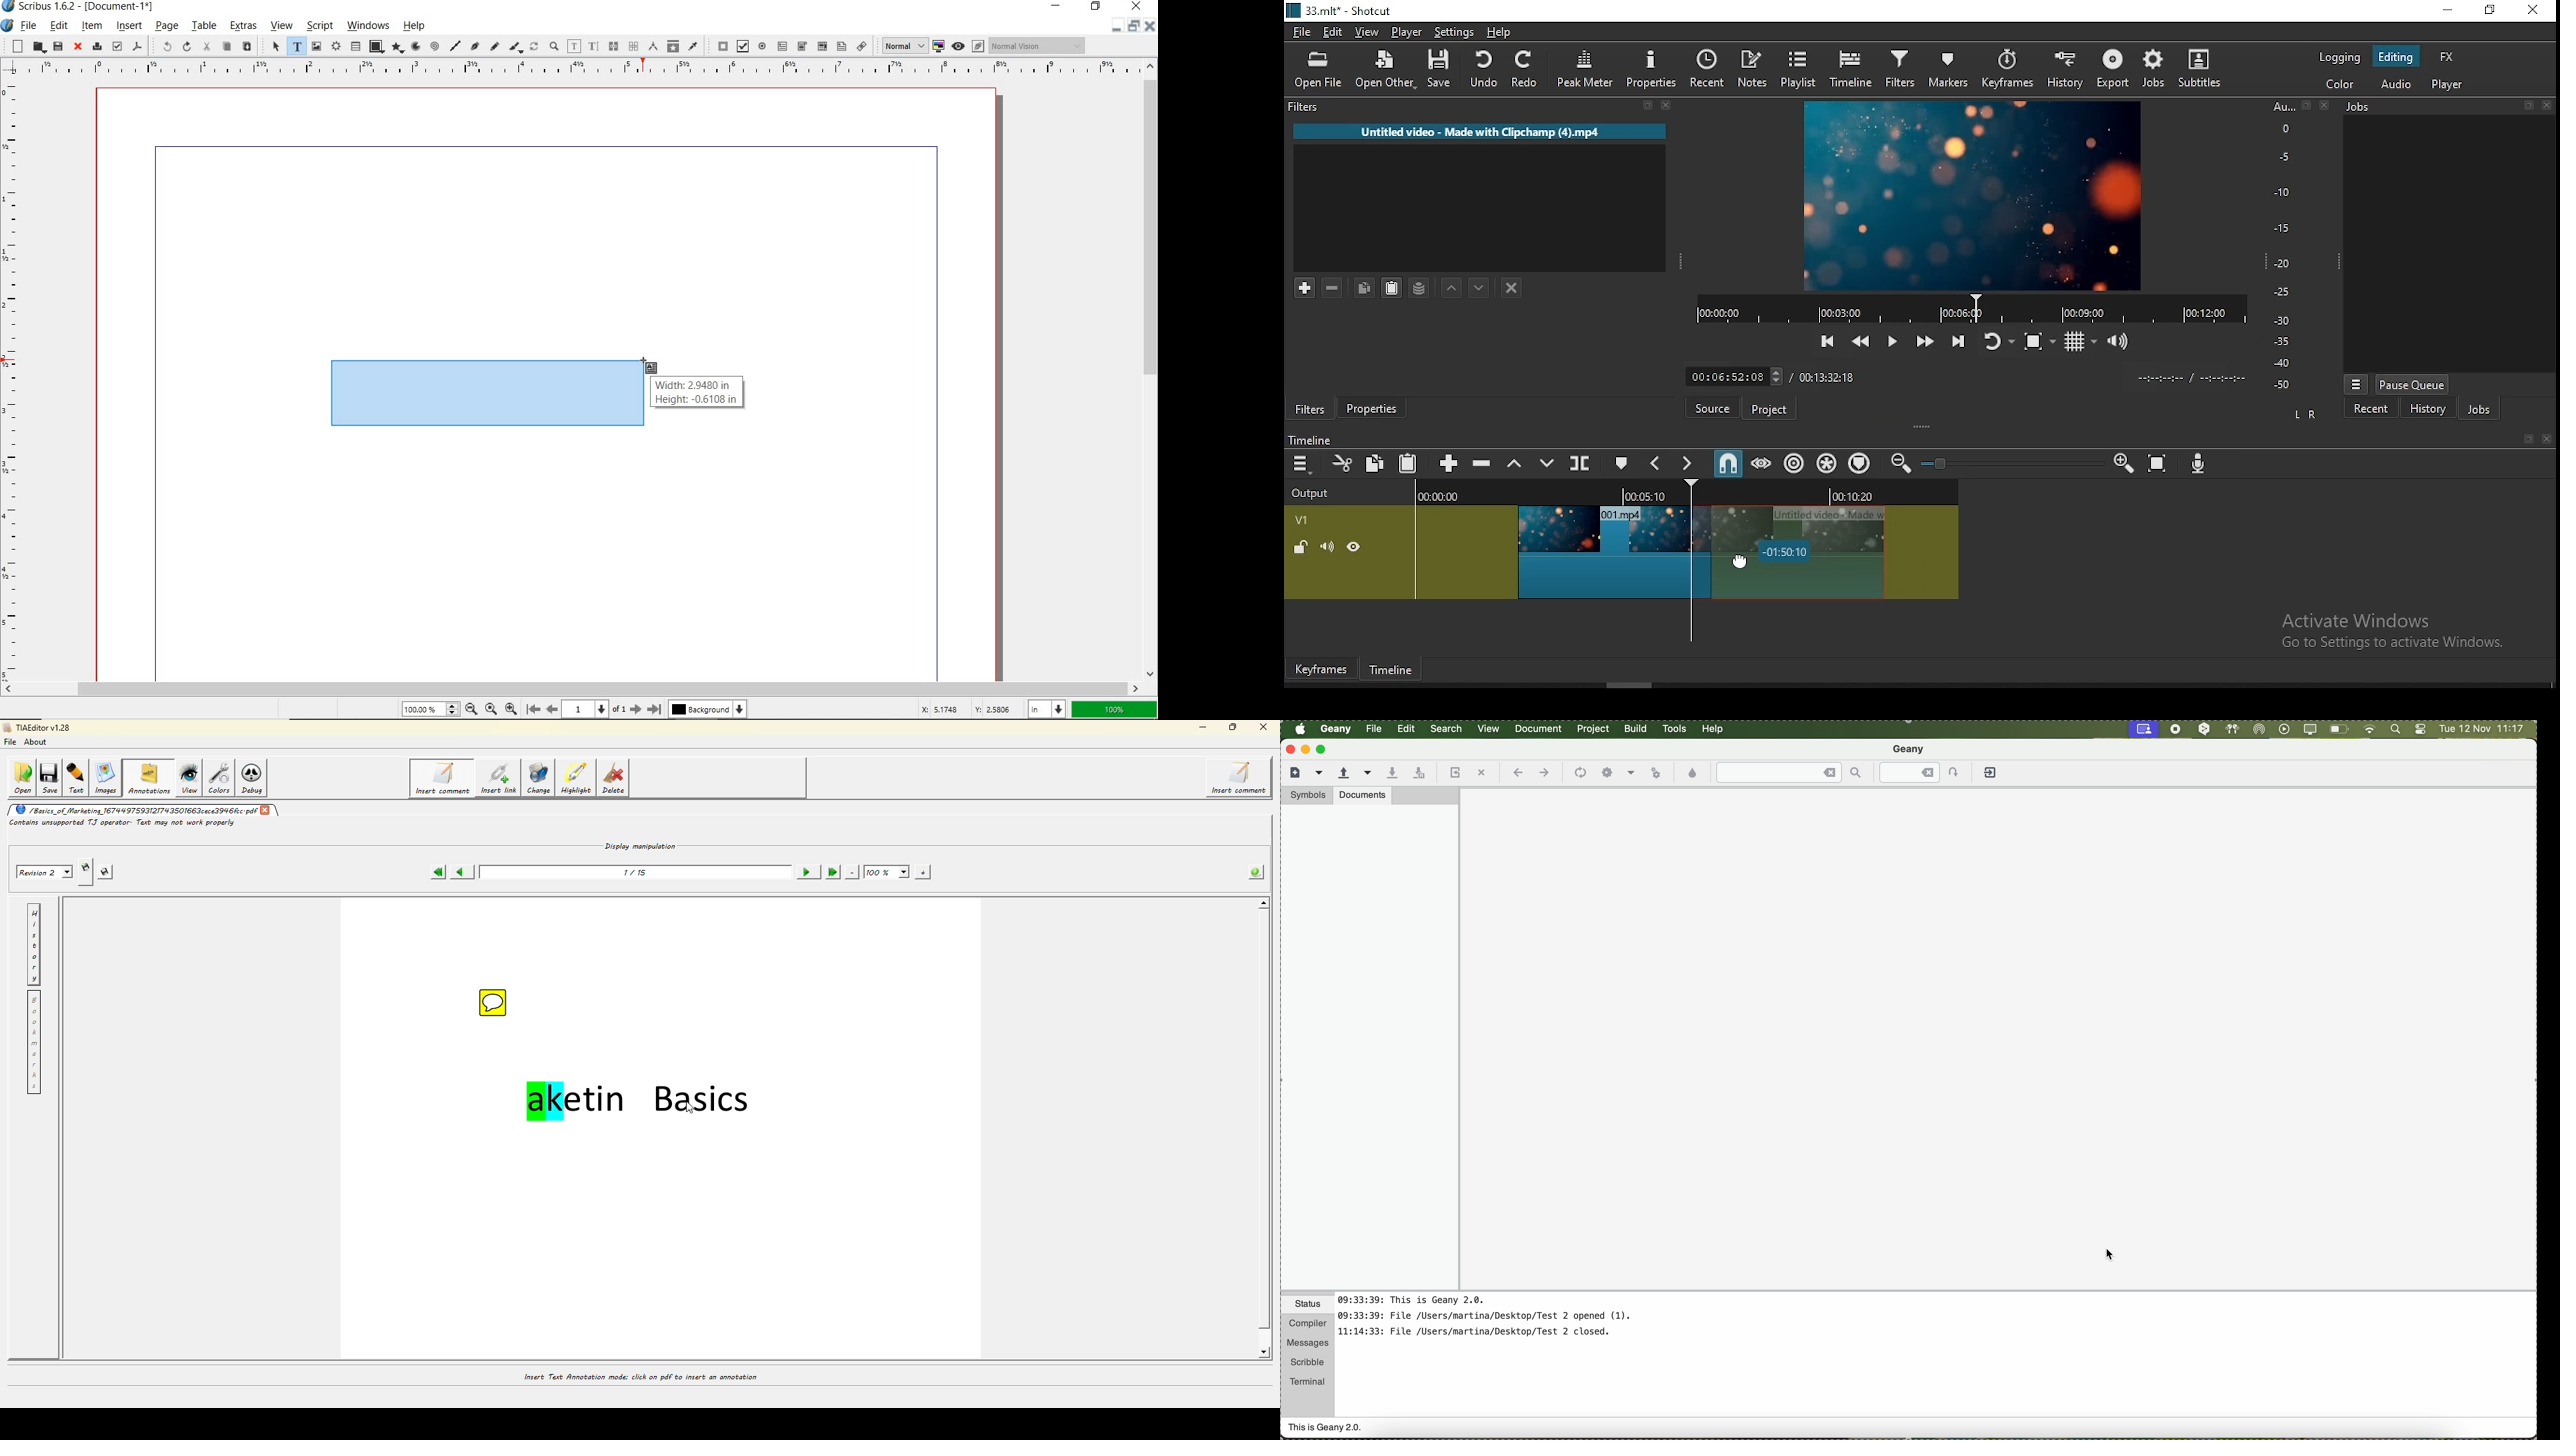 The height and width of the screenshot is (1456, 2576). I want to click on color, so click(2331, 86).